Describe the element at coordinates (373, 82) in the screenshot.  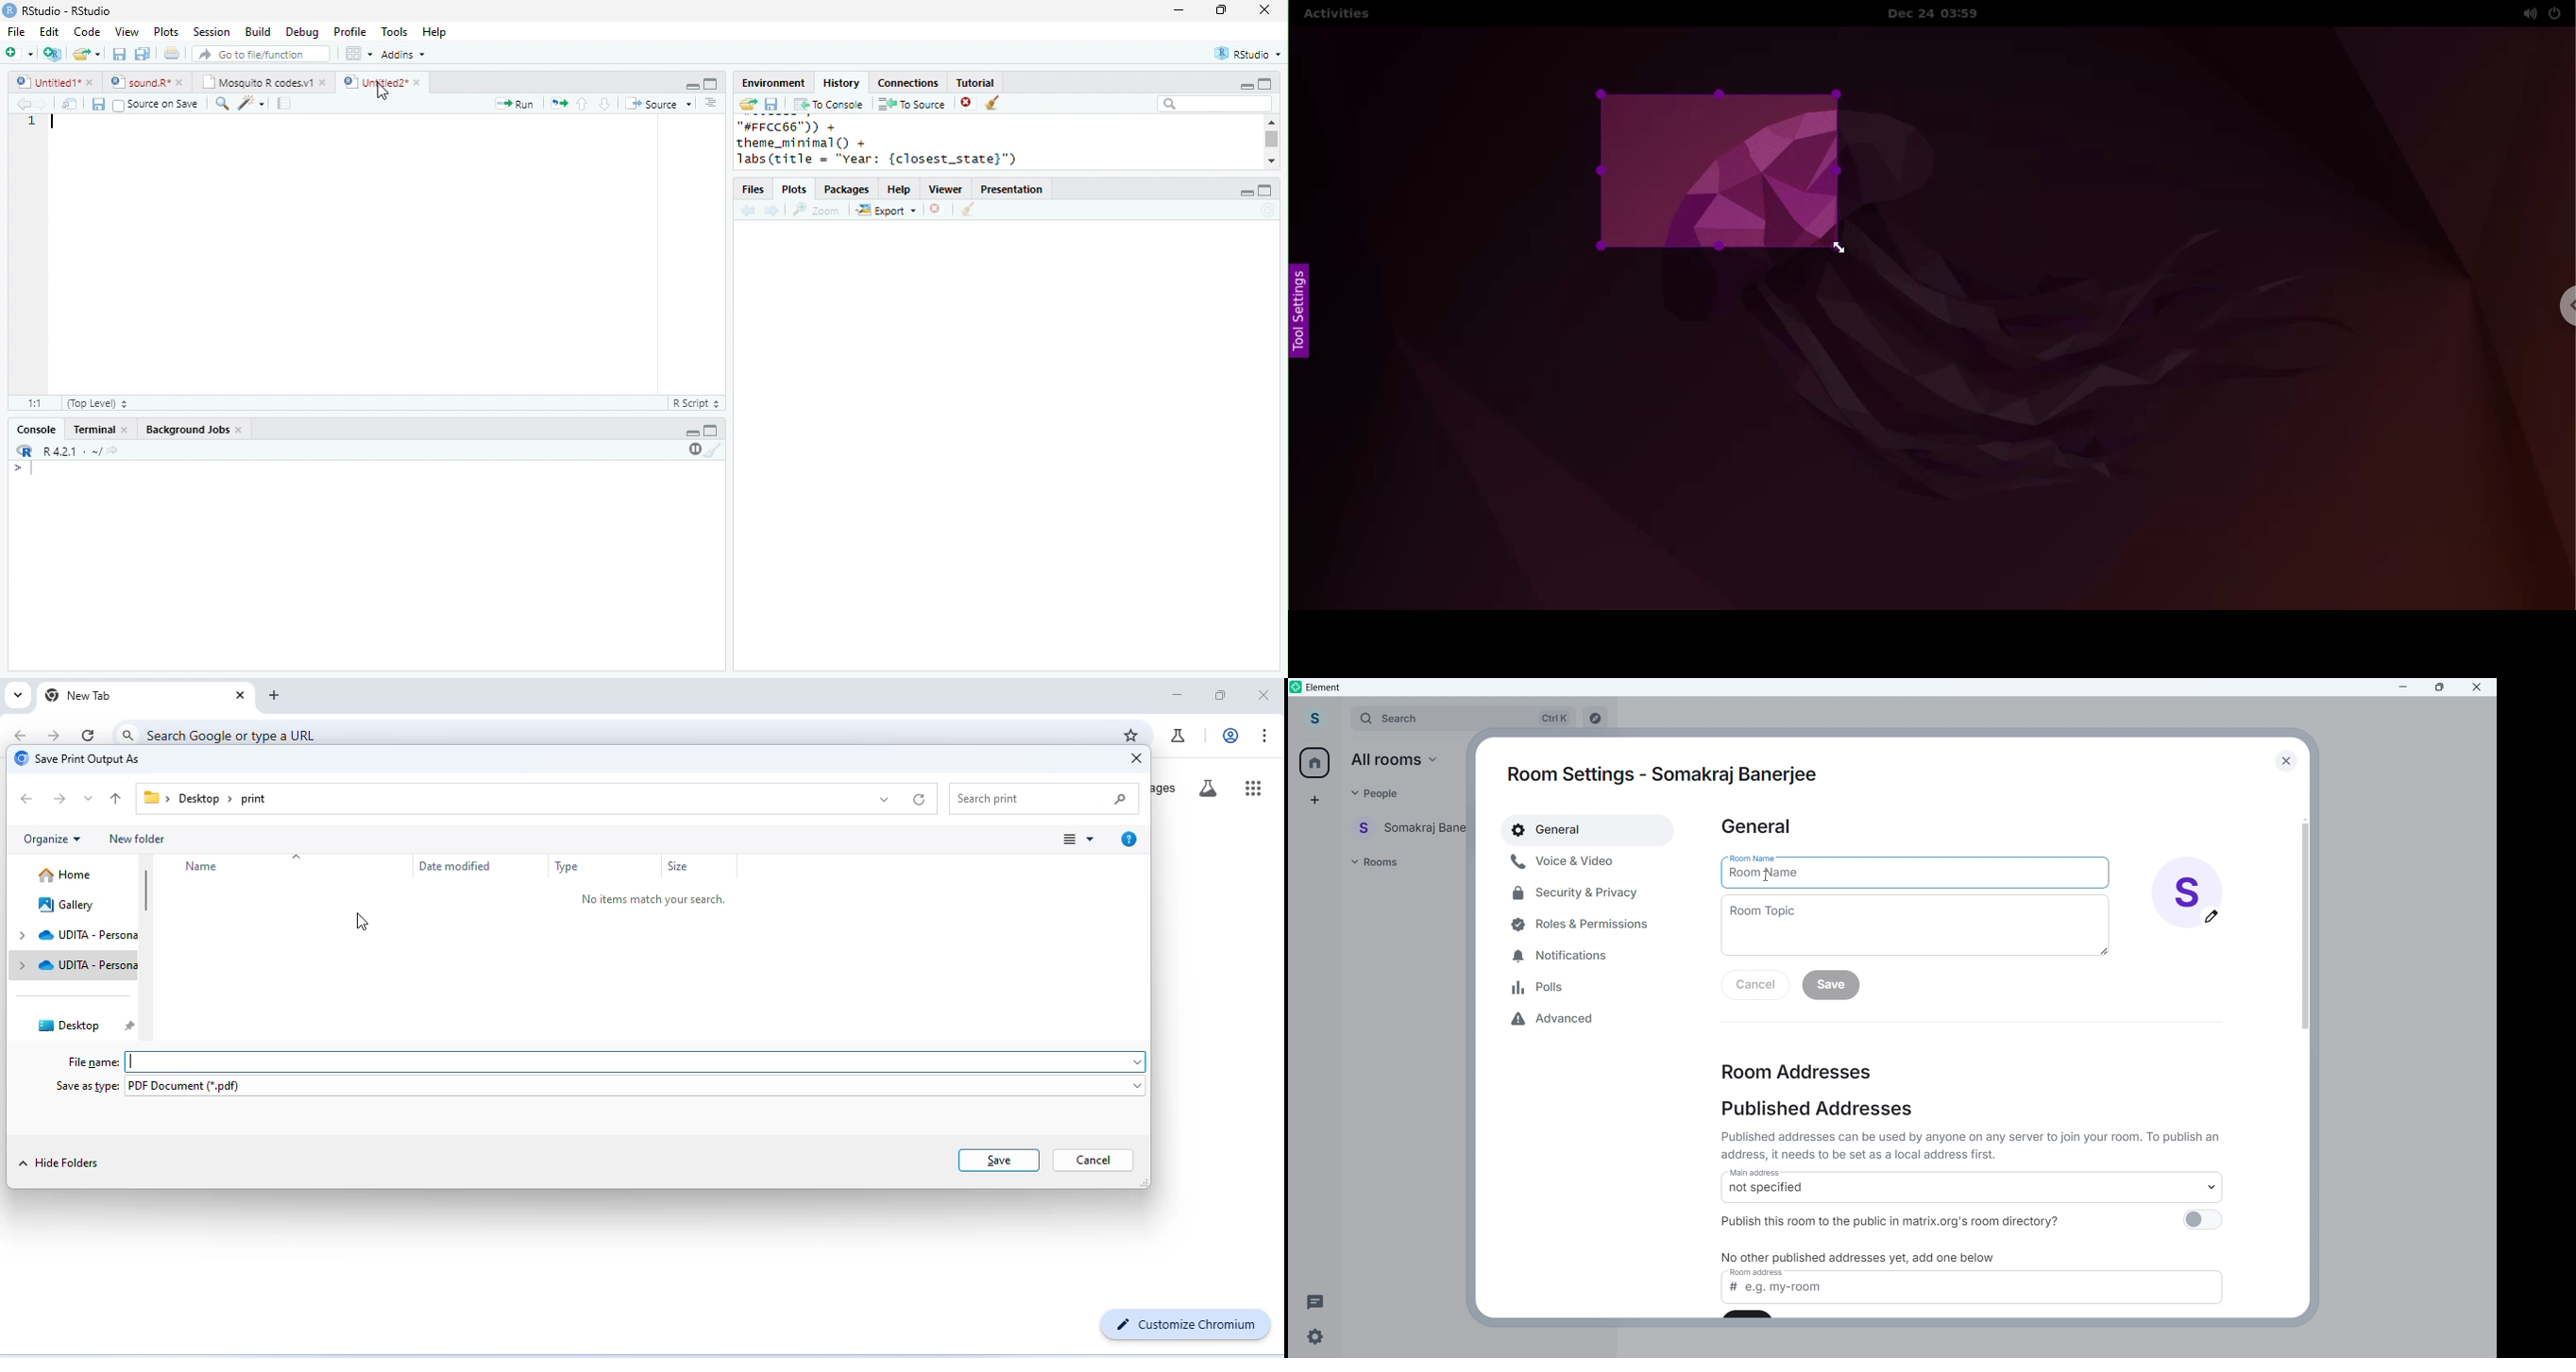
I see `Untitled2` at that location.